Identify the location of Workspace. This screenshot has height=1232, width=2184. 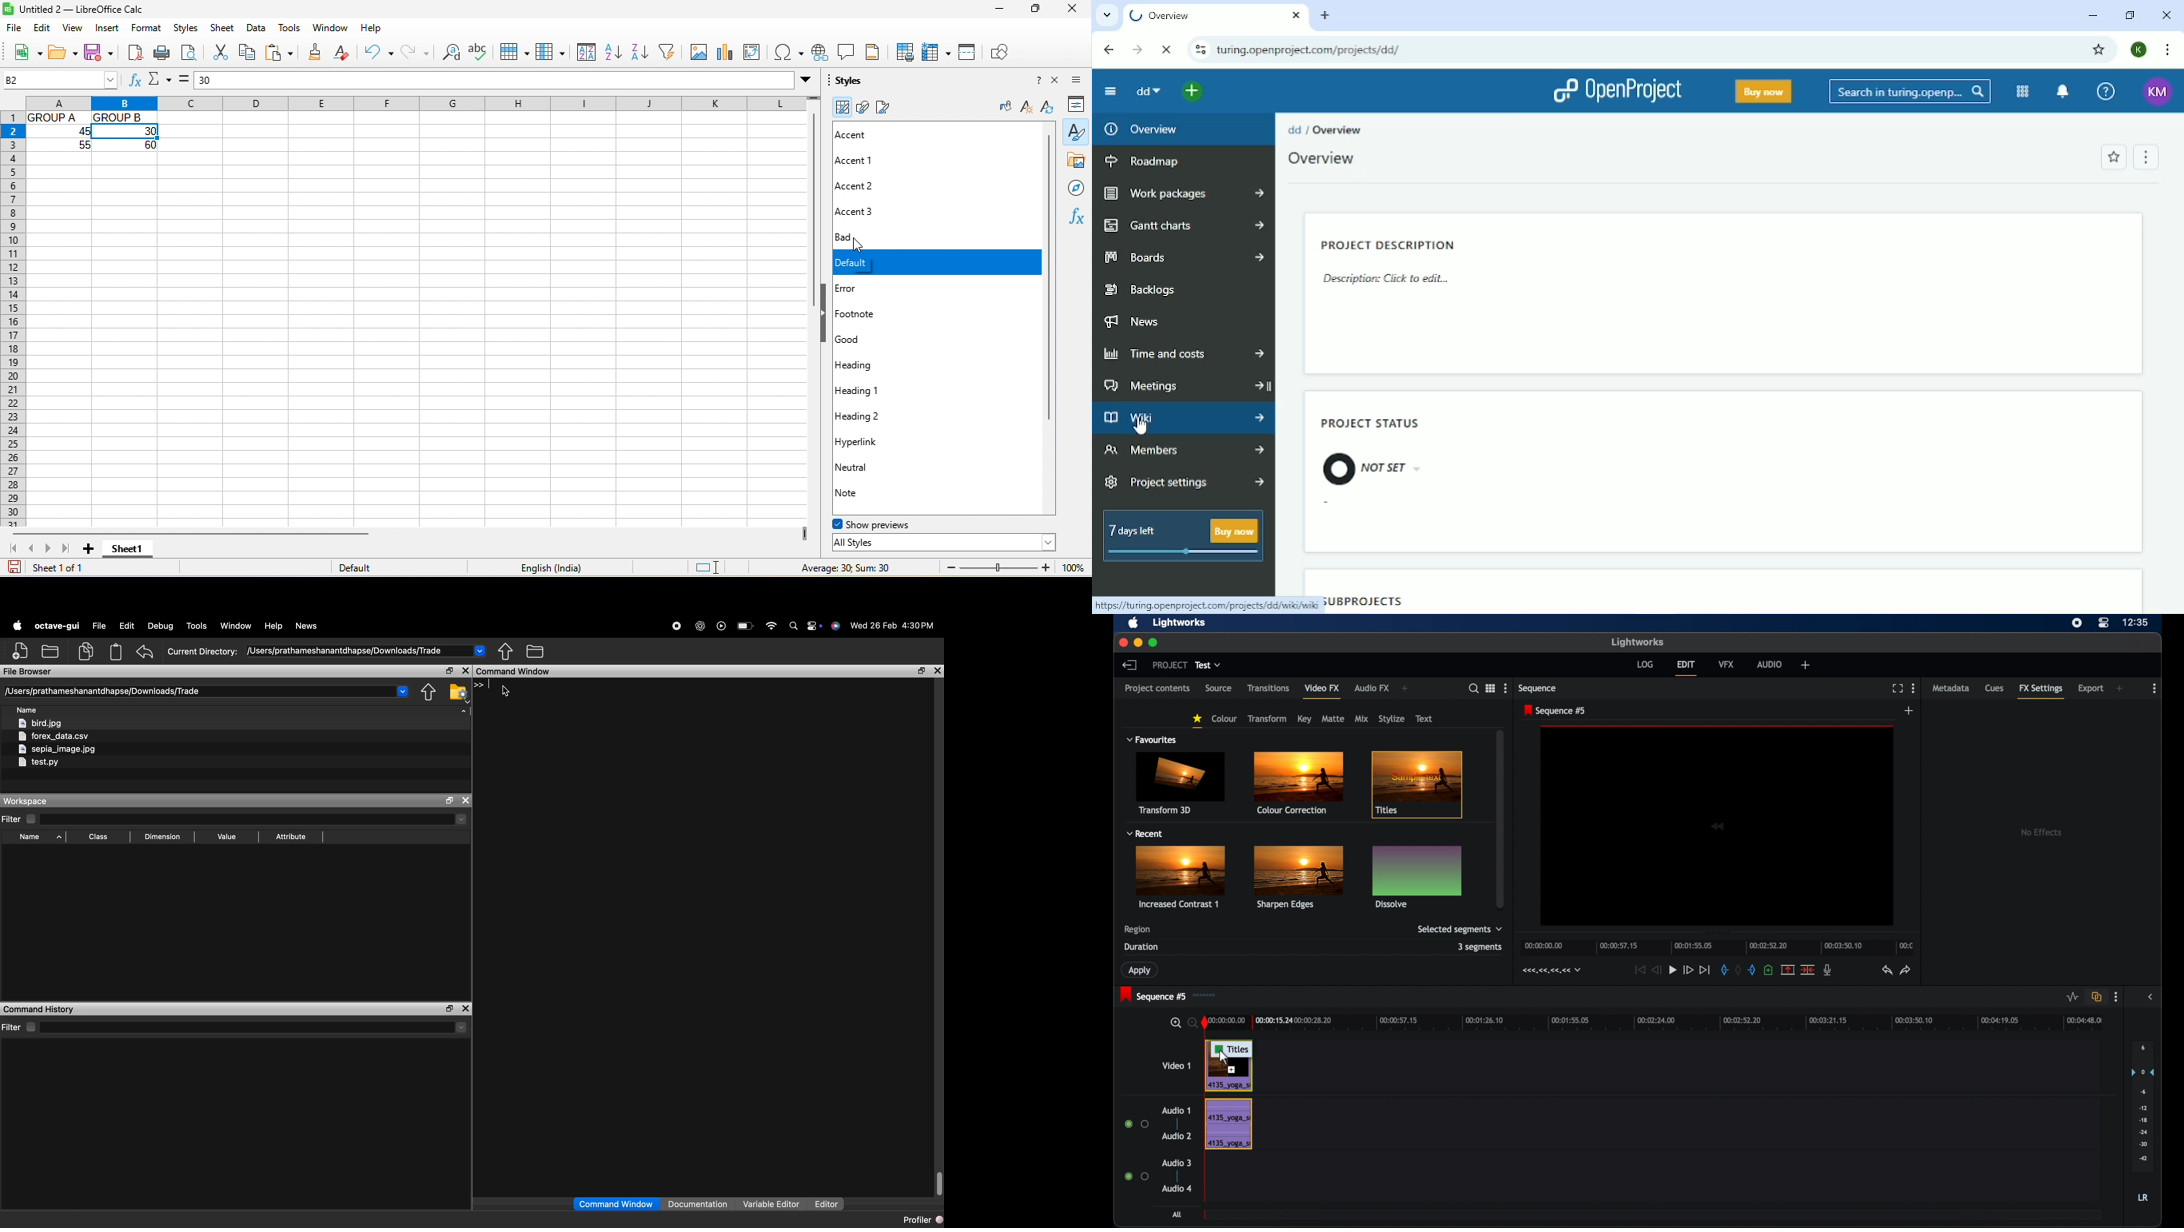
(26, 802).